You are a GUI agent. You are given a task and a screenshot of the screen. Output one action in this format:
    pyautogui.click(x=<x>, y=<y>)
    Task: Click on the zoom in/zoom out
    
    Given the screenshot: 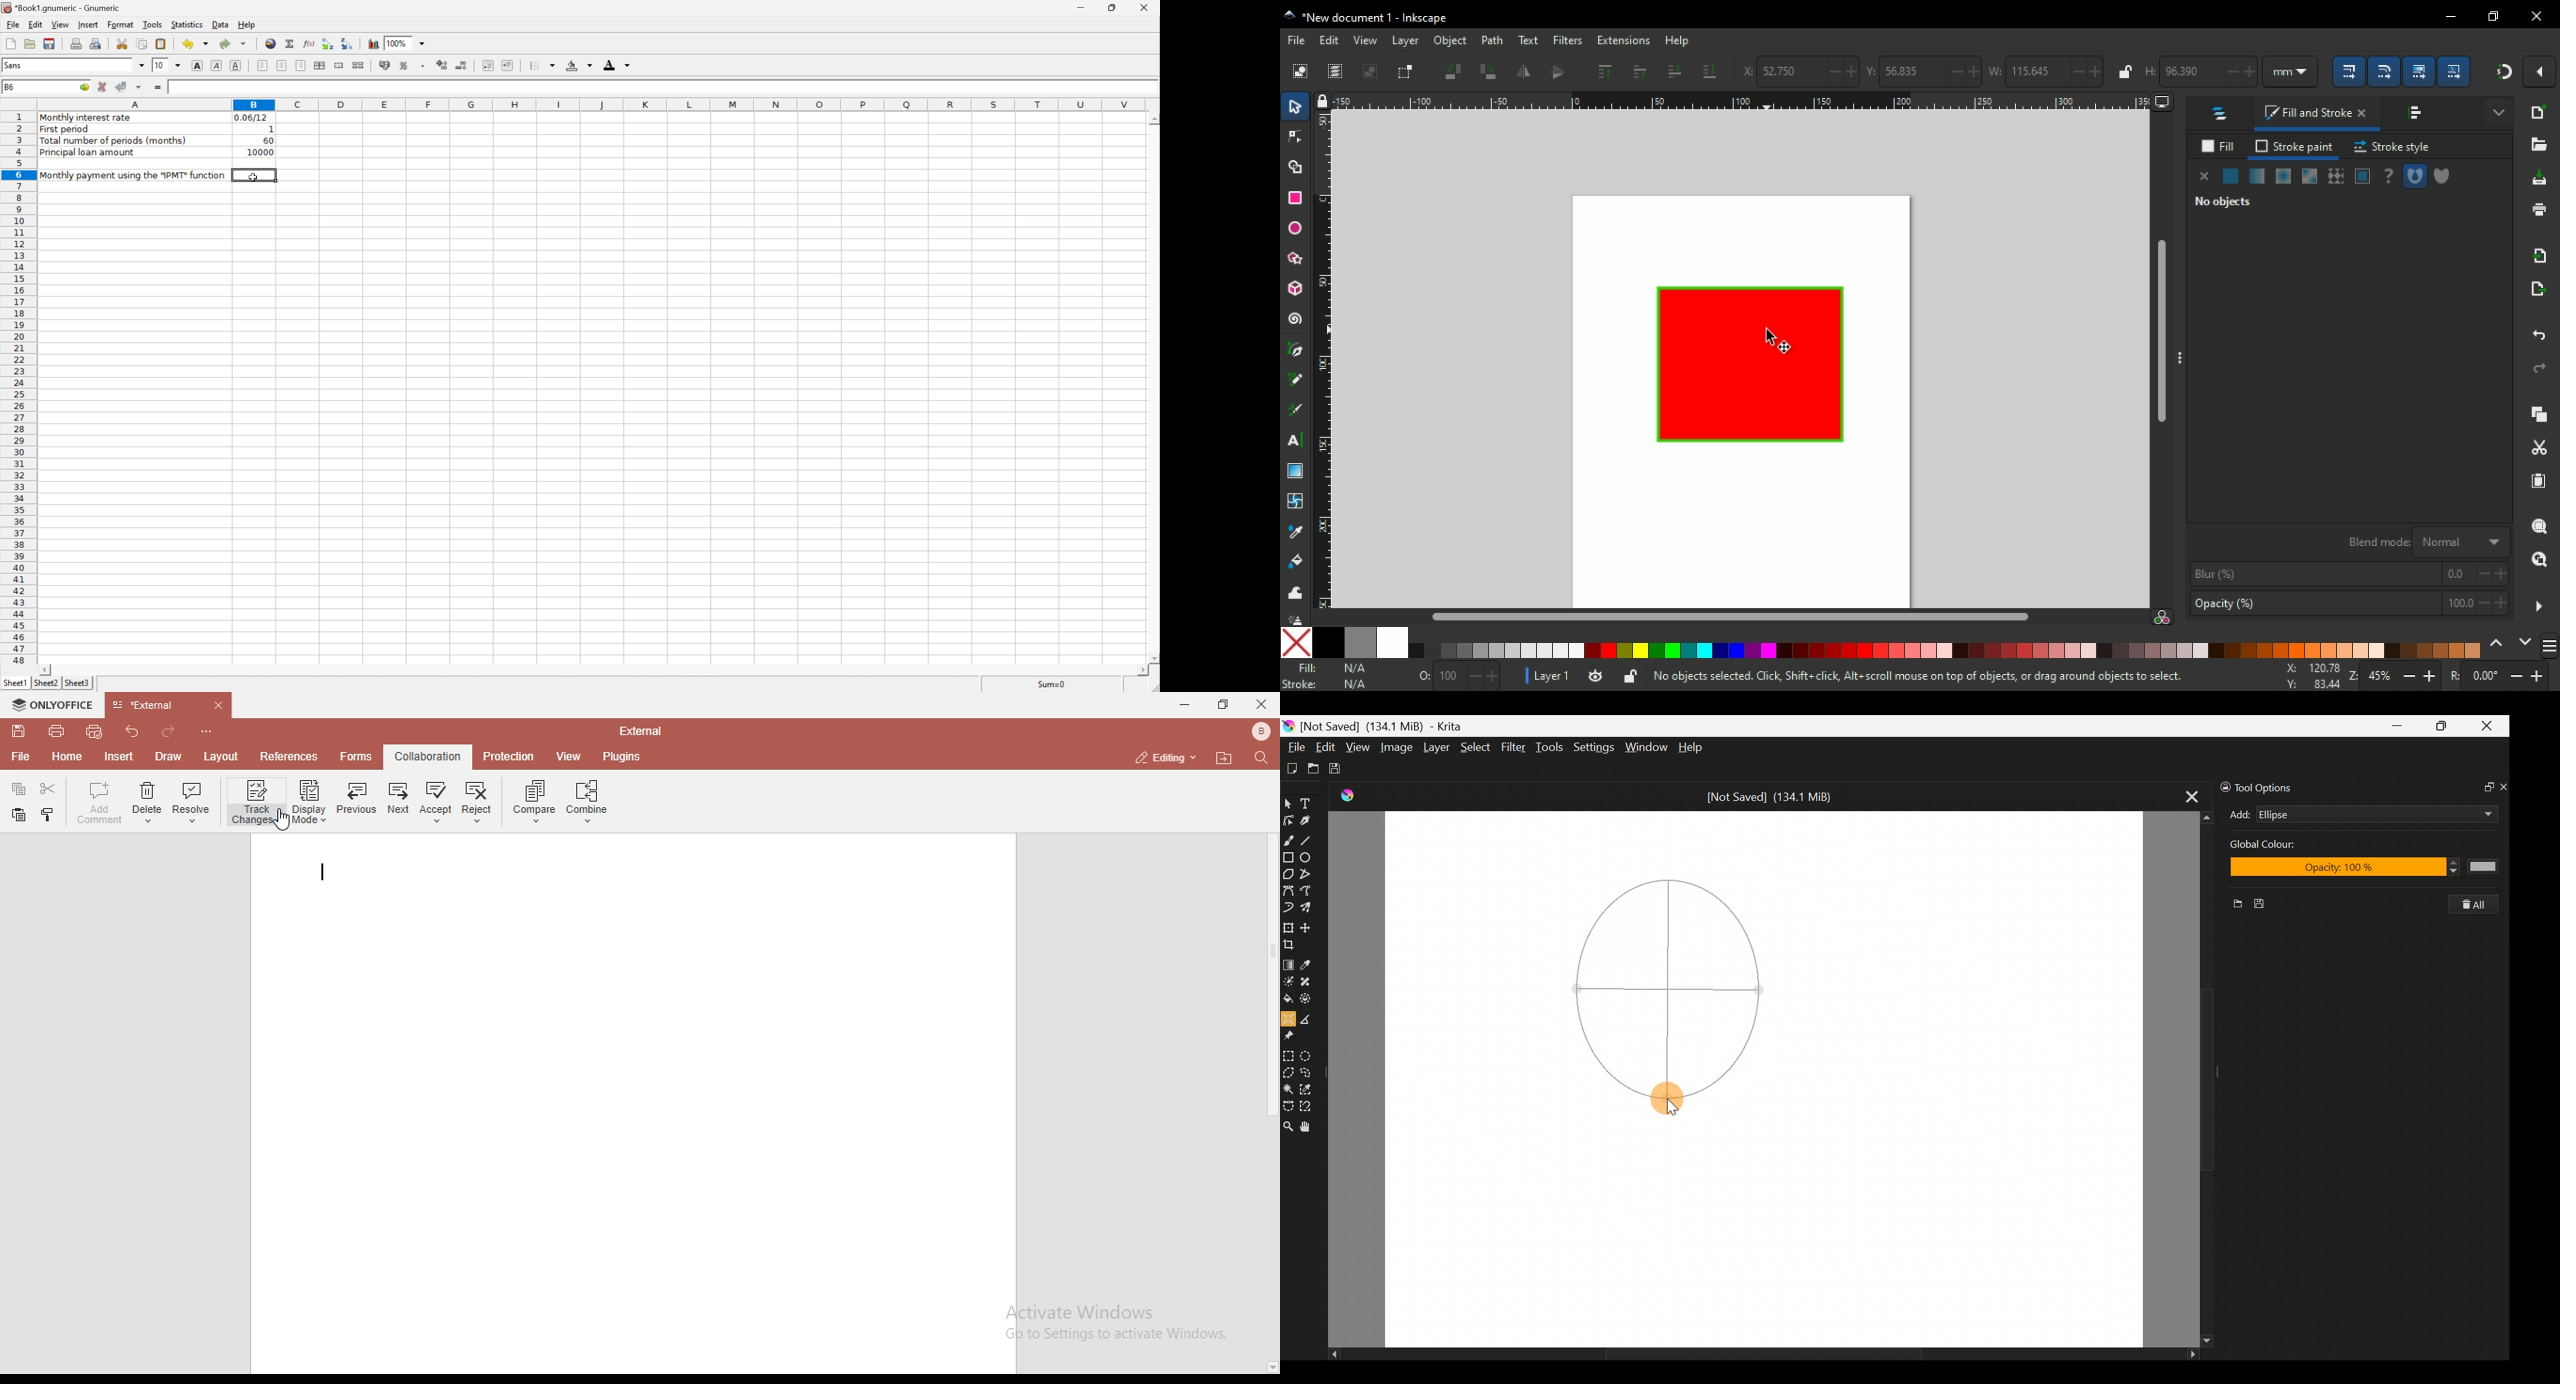 What is the action you would take?
    pyautogui.click(x=2352, y=676)
    